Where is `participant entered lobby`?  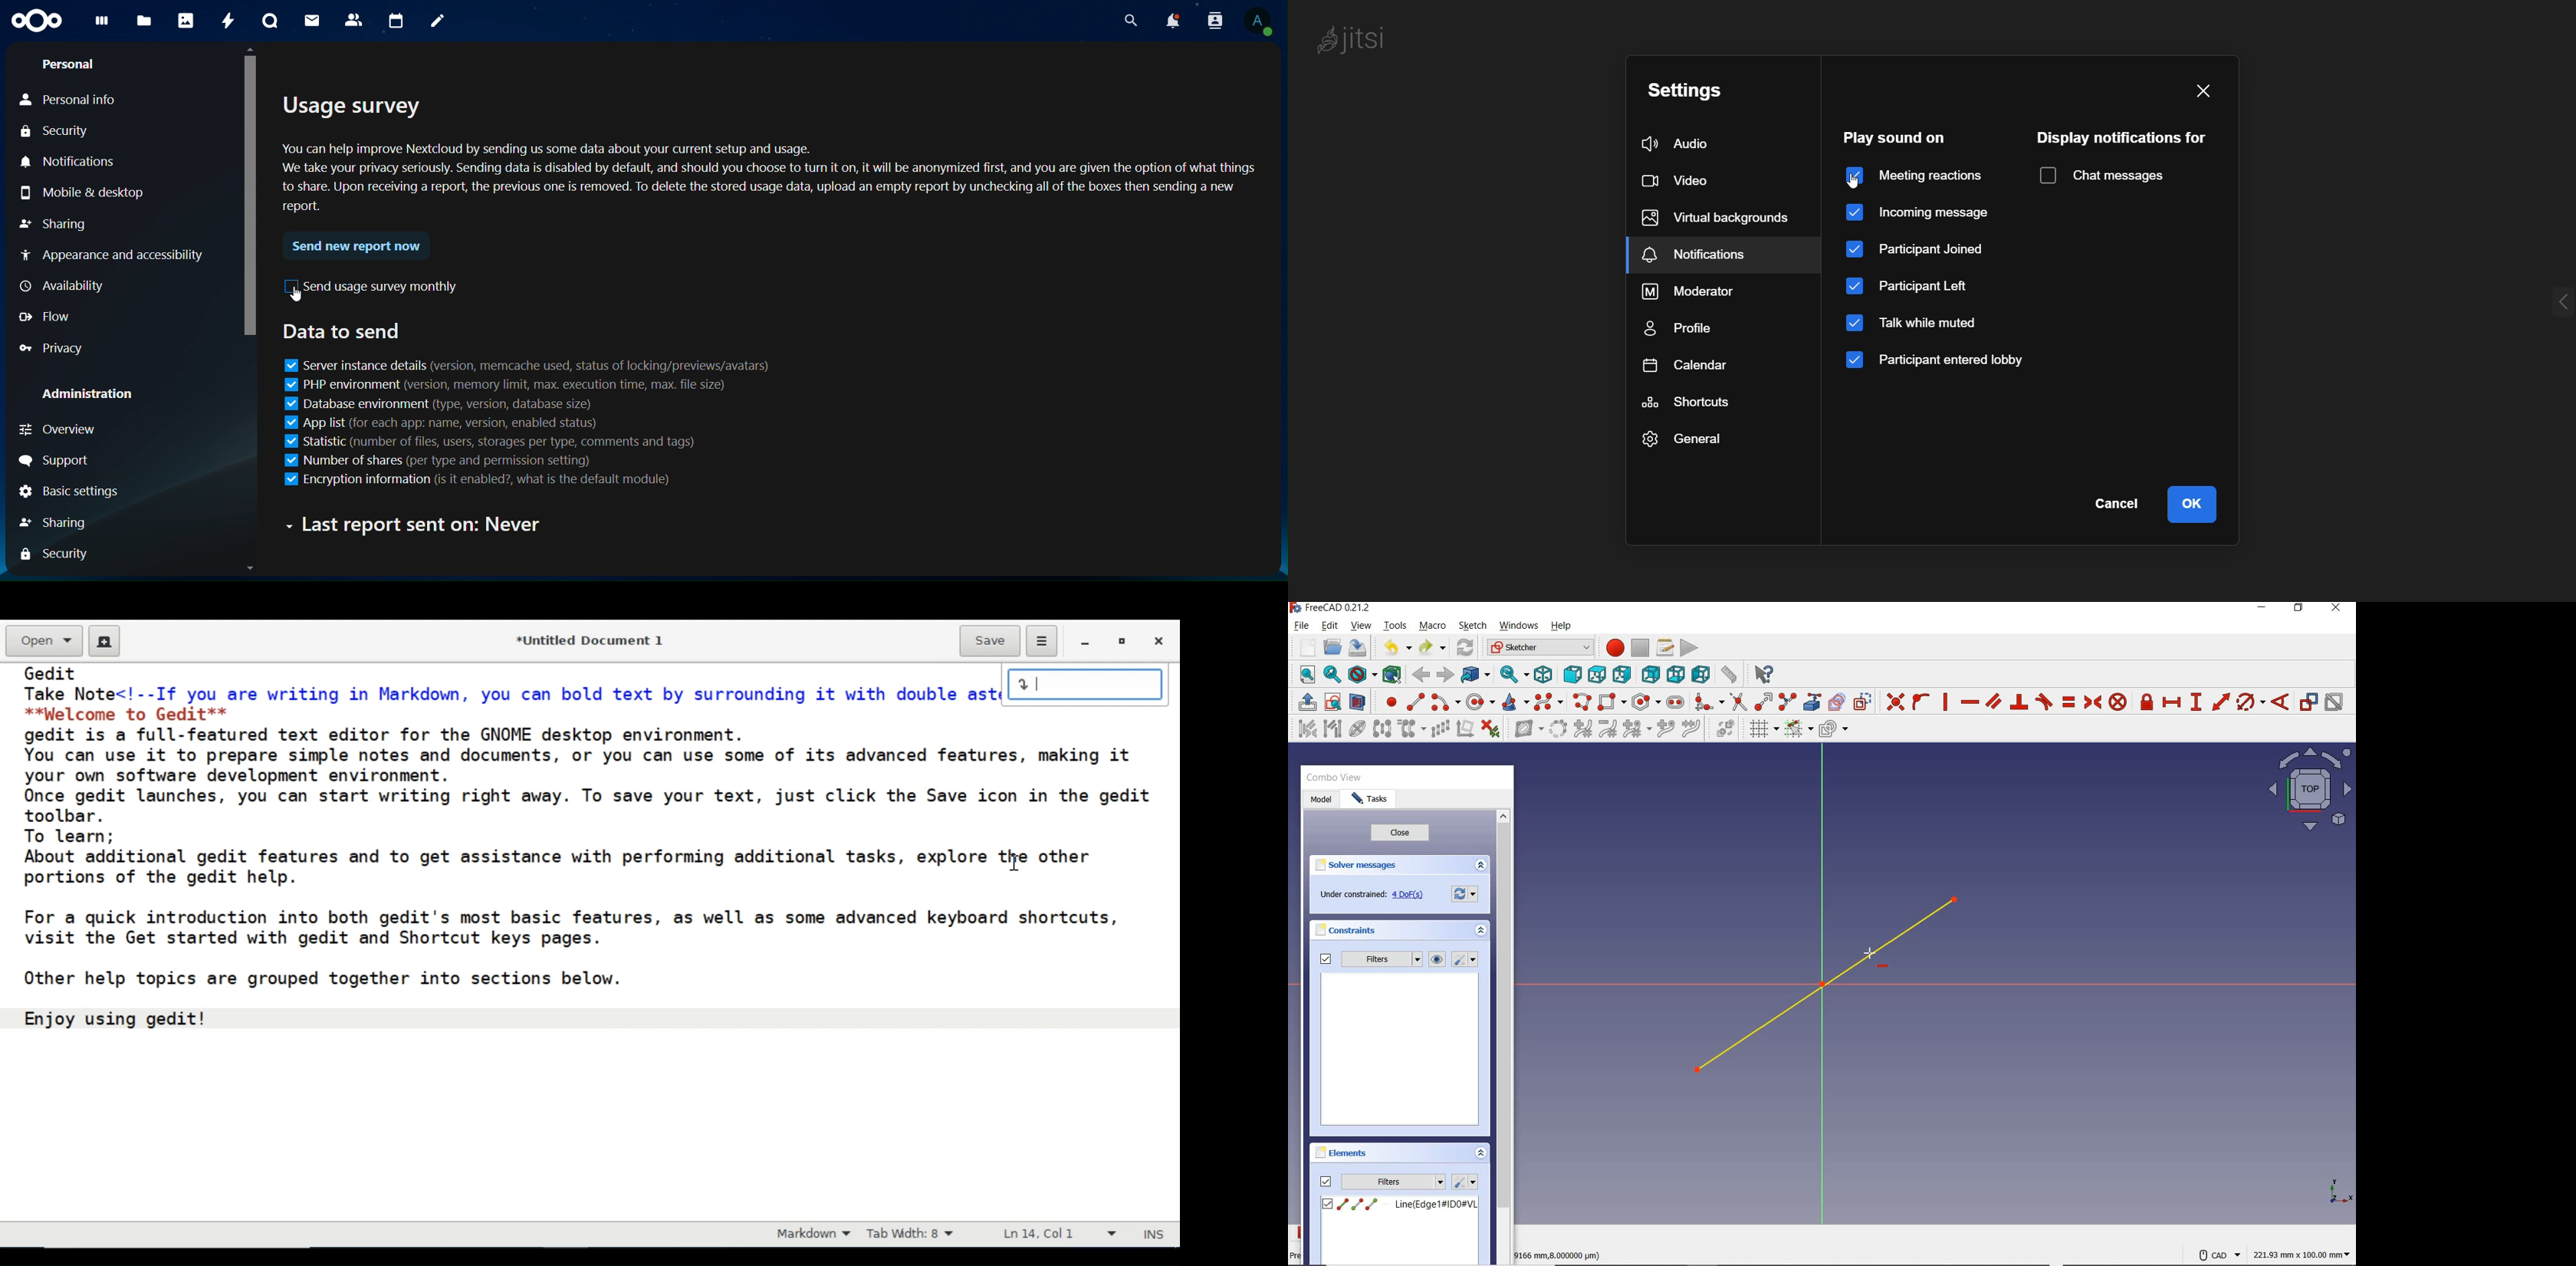
participant entered lobby is located at coordinates (1939, 362).